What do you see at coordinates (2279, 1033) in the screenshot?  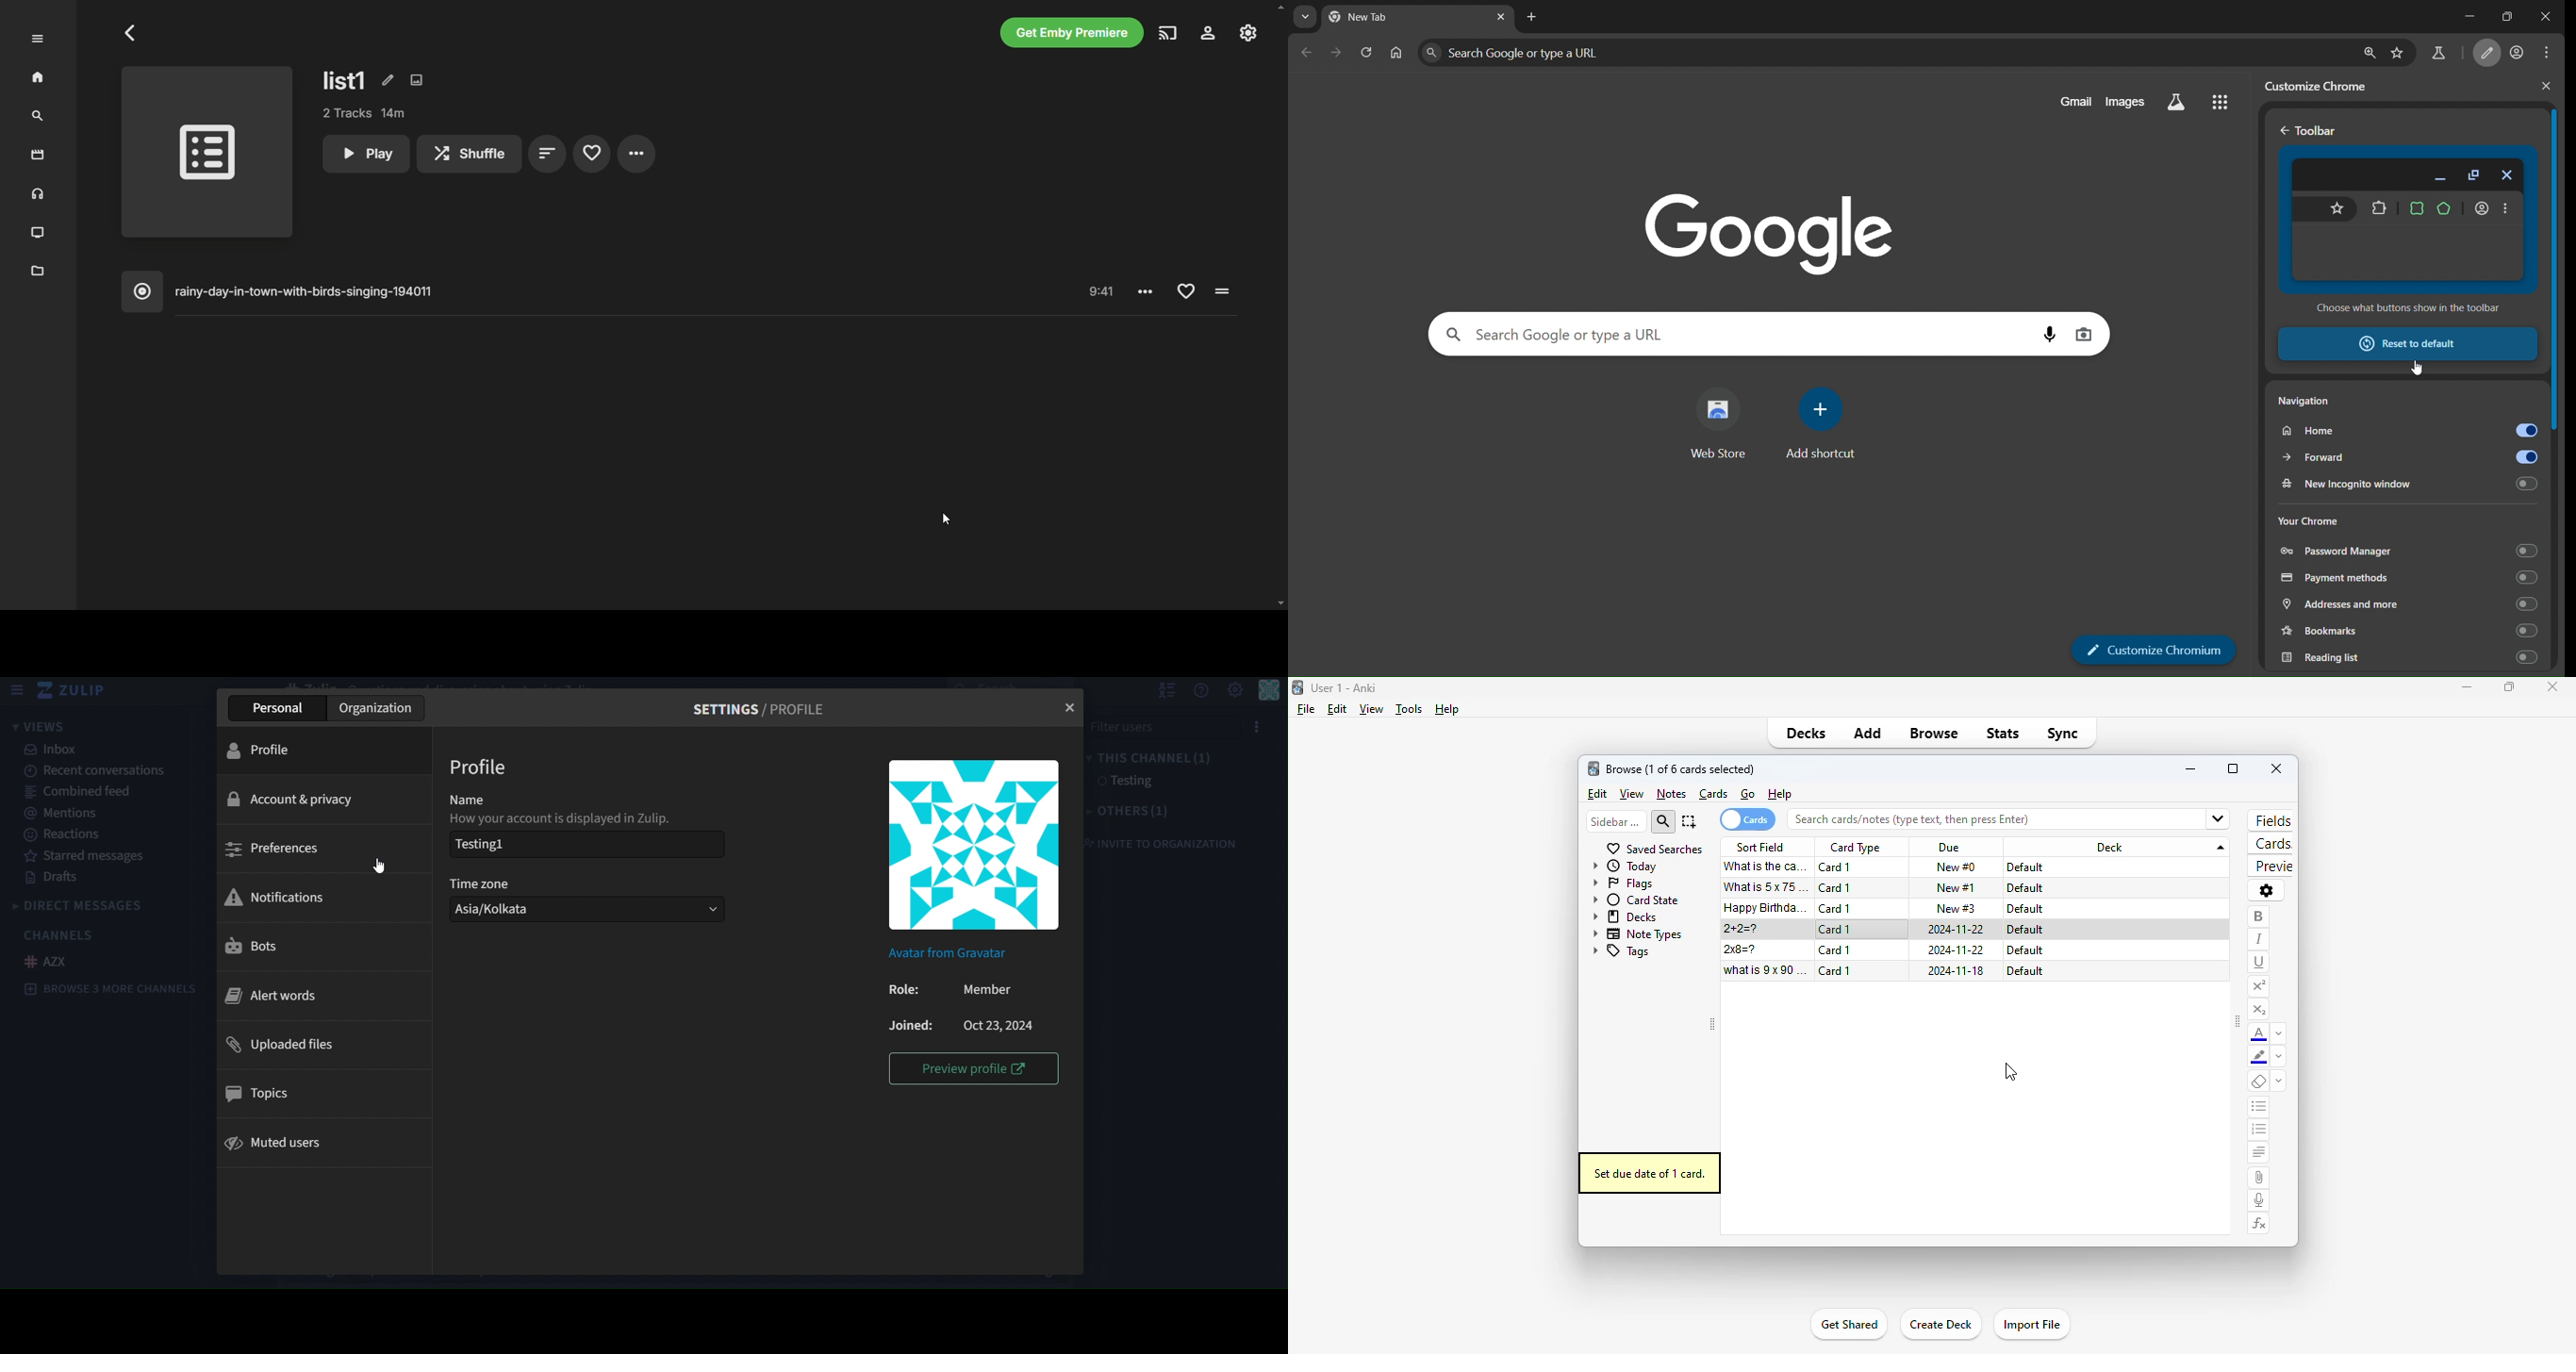 I see `change color` at bounding box center [2279, 1033].